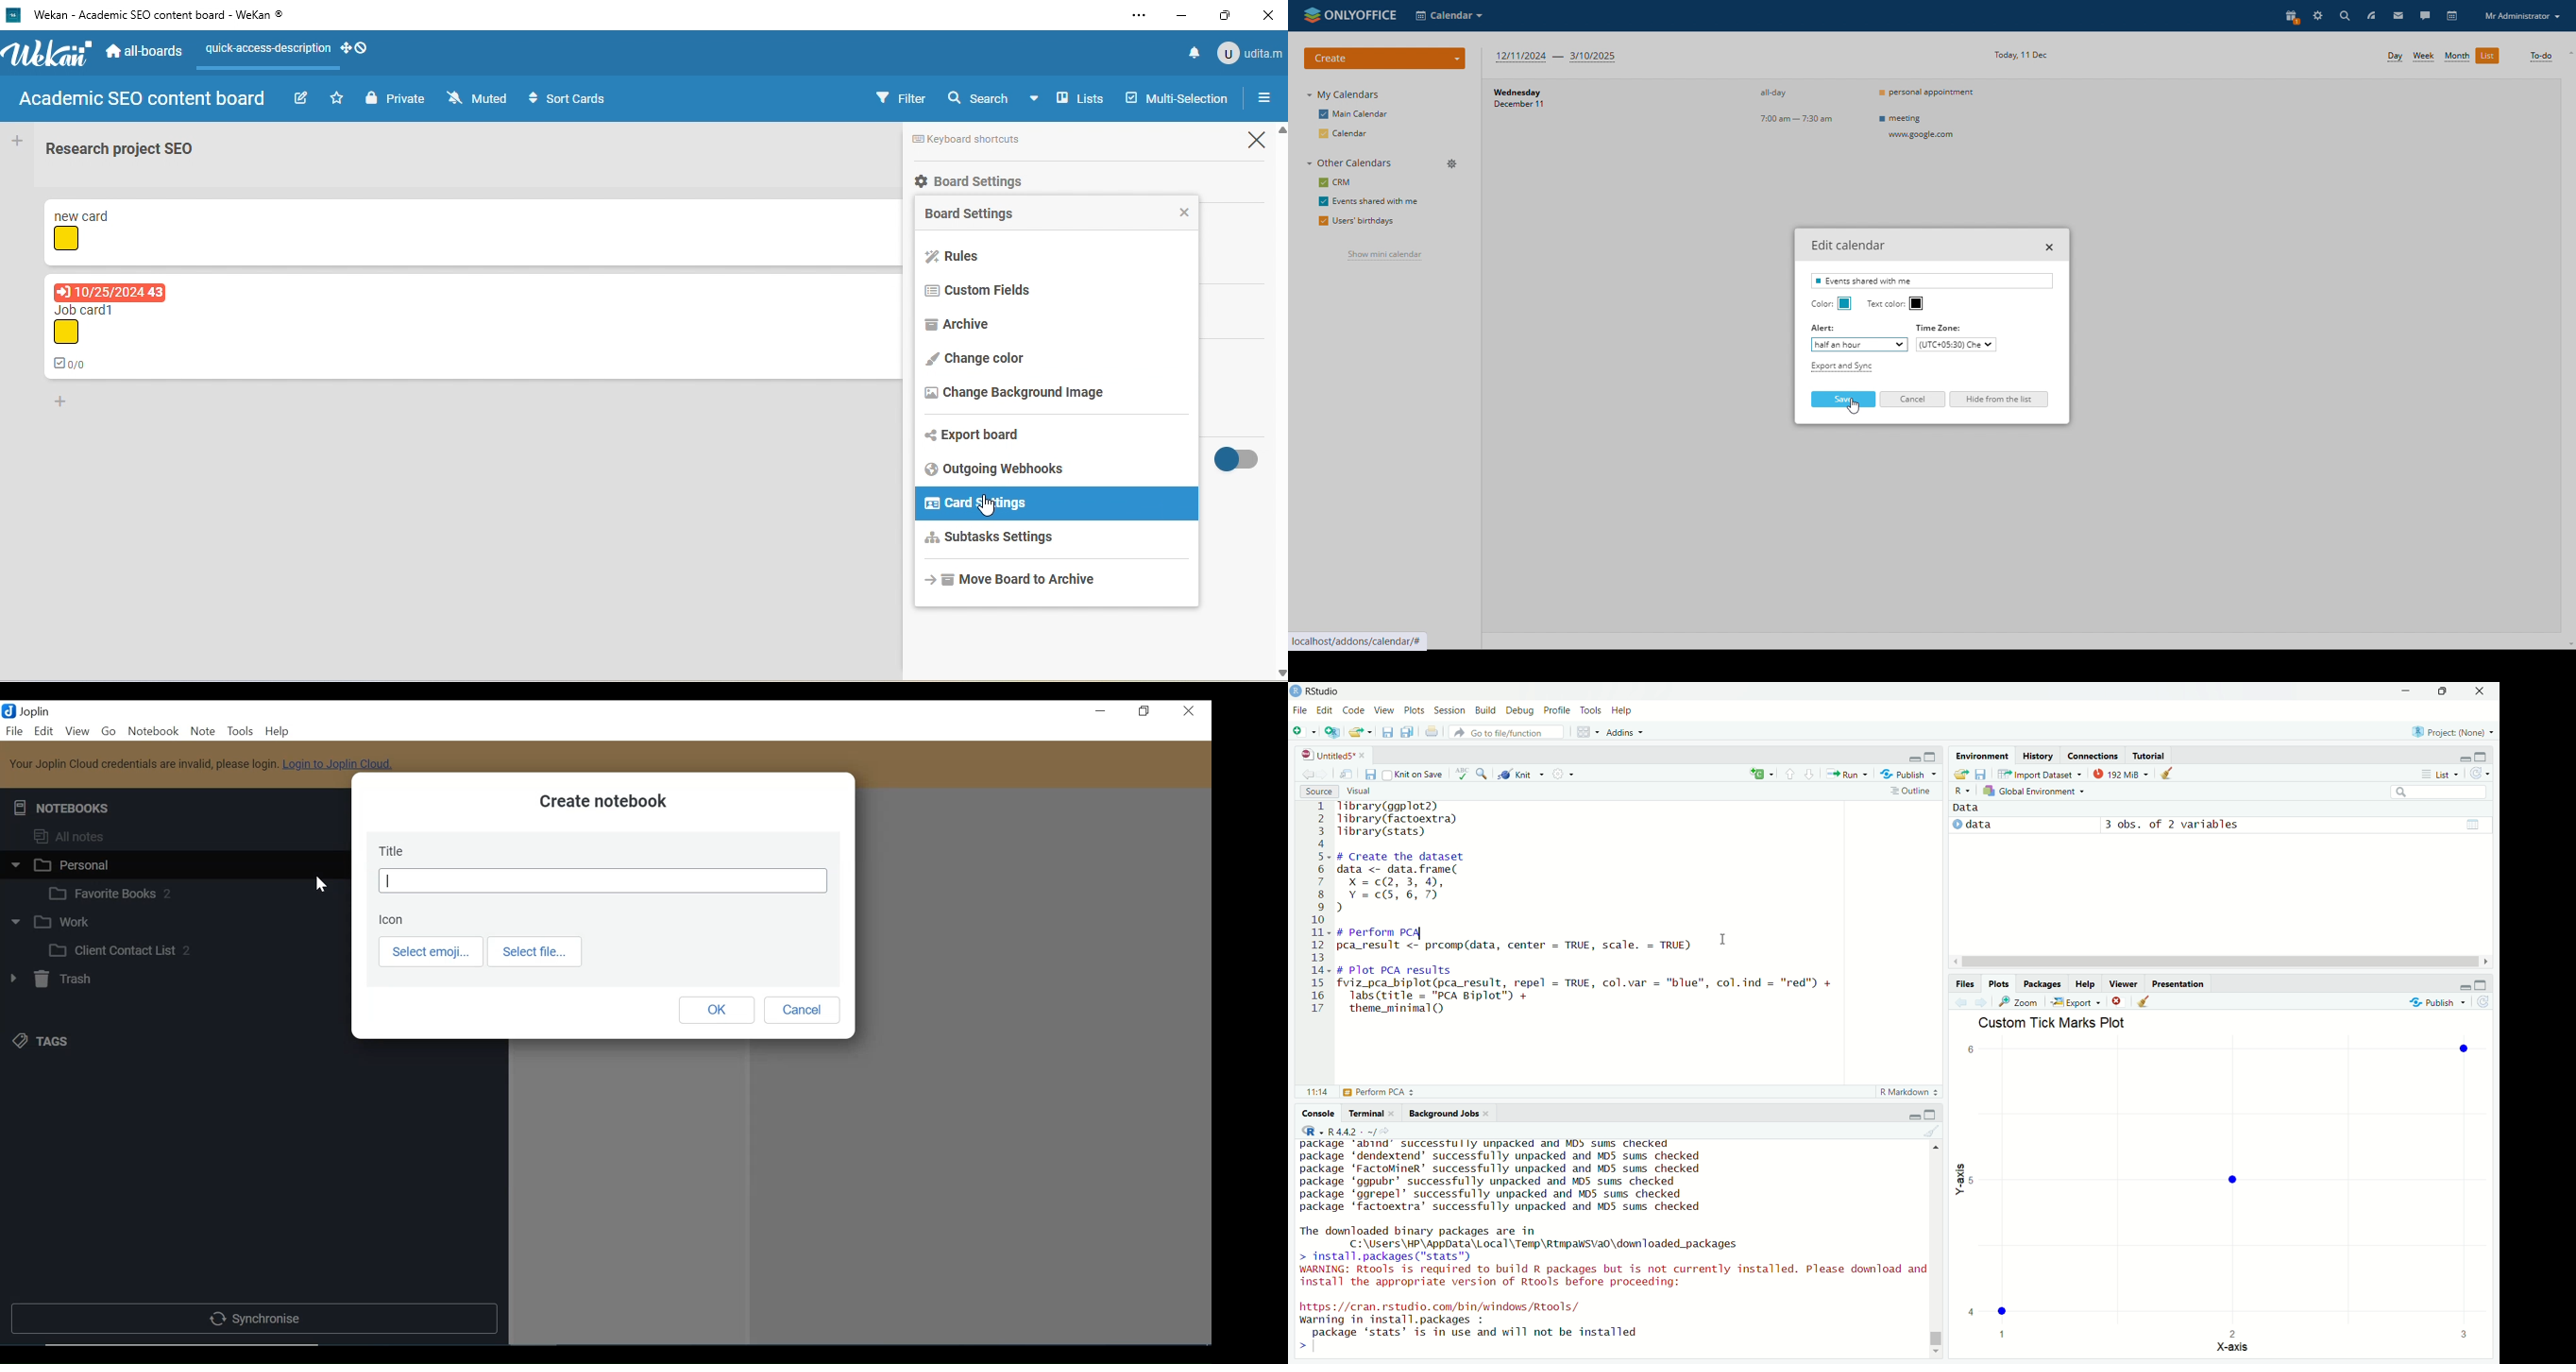 This screenshot has height=1372, width=2576. Describe the element at coordinates (1937, 1339) in the screenshot. I see `vertical scrollbar` at that location.